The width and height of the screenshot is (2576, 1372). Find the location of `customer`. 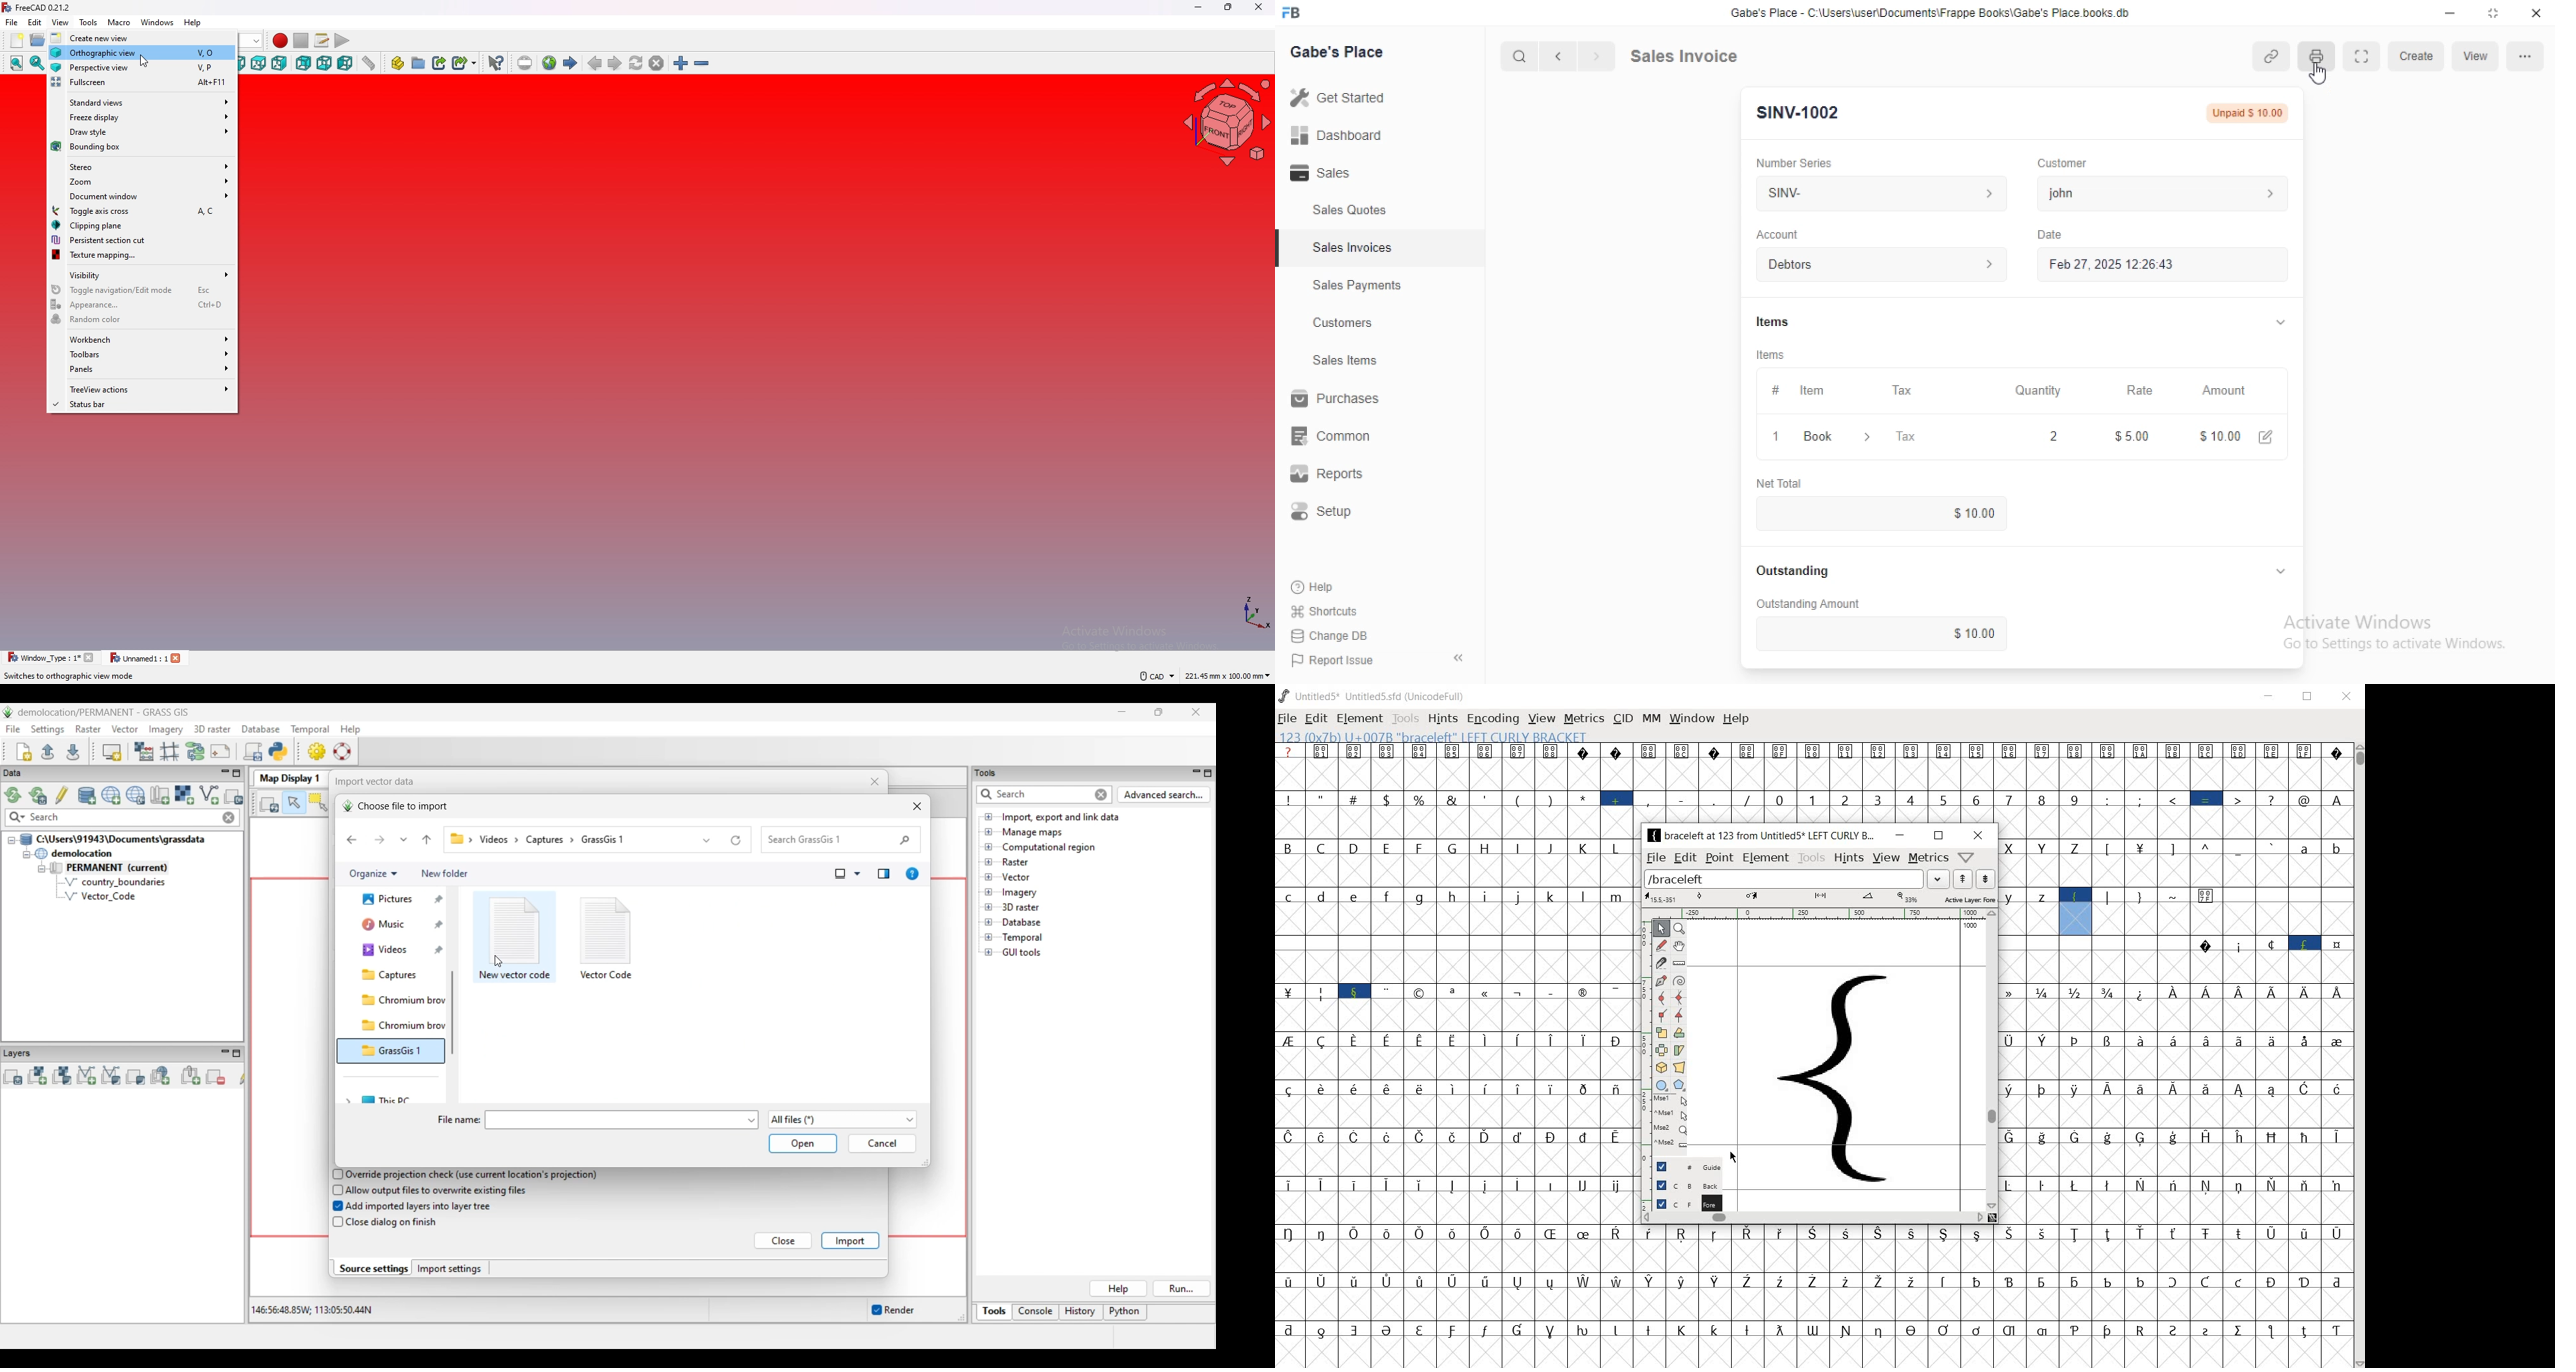

customer is located at coordinates (2062, 163).